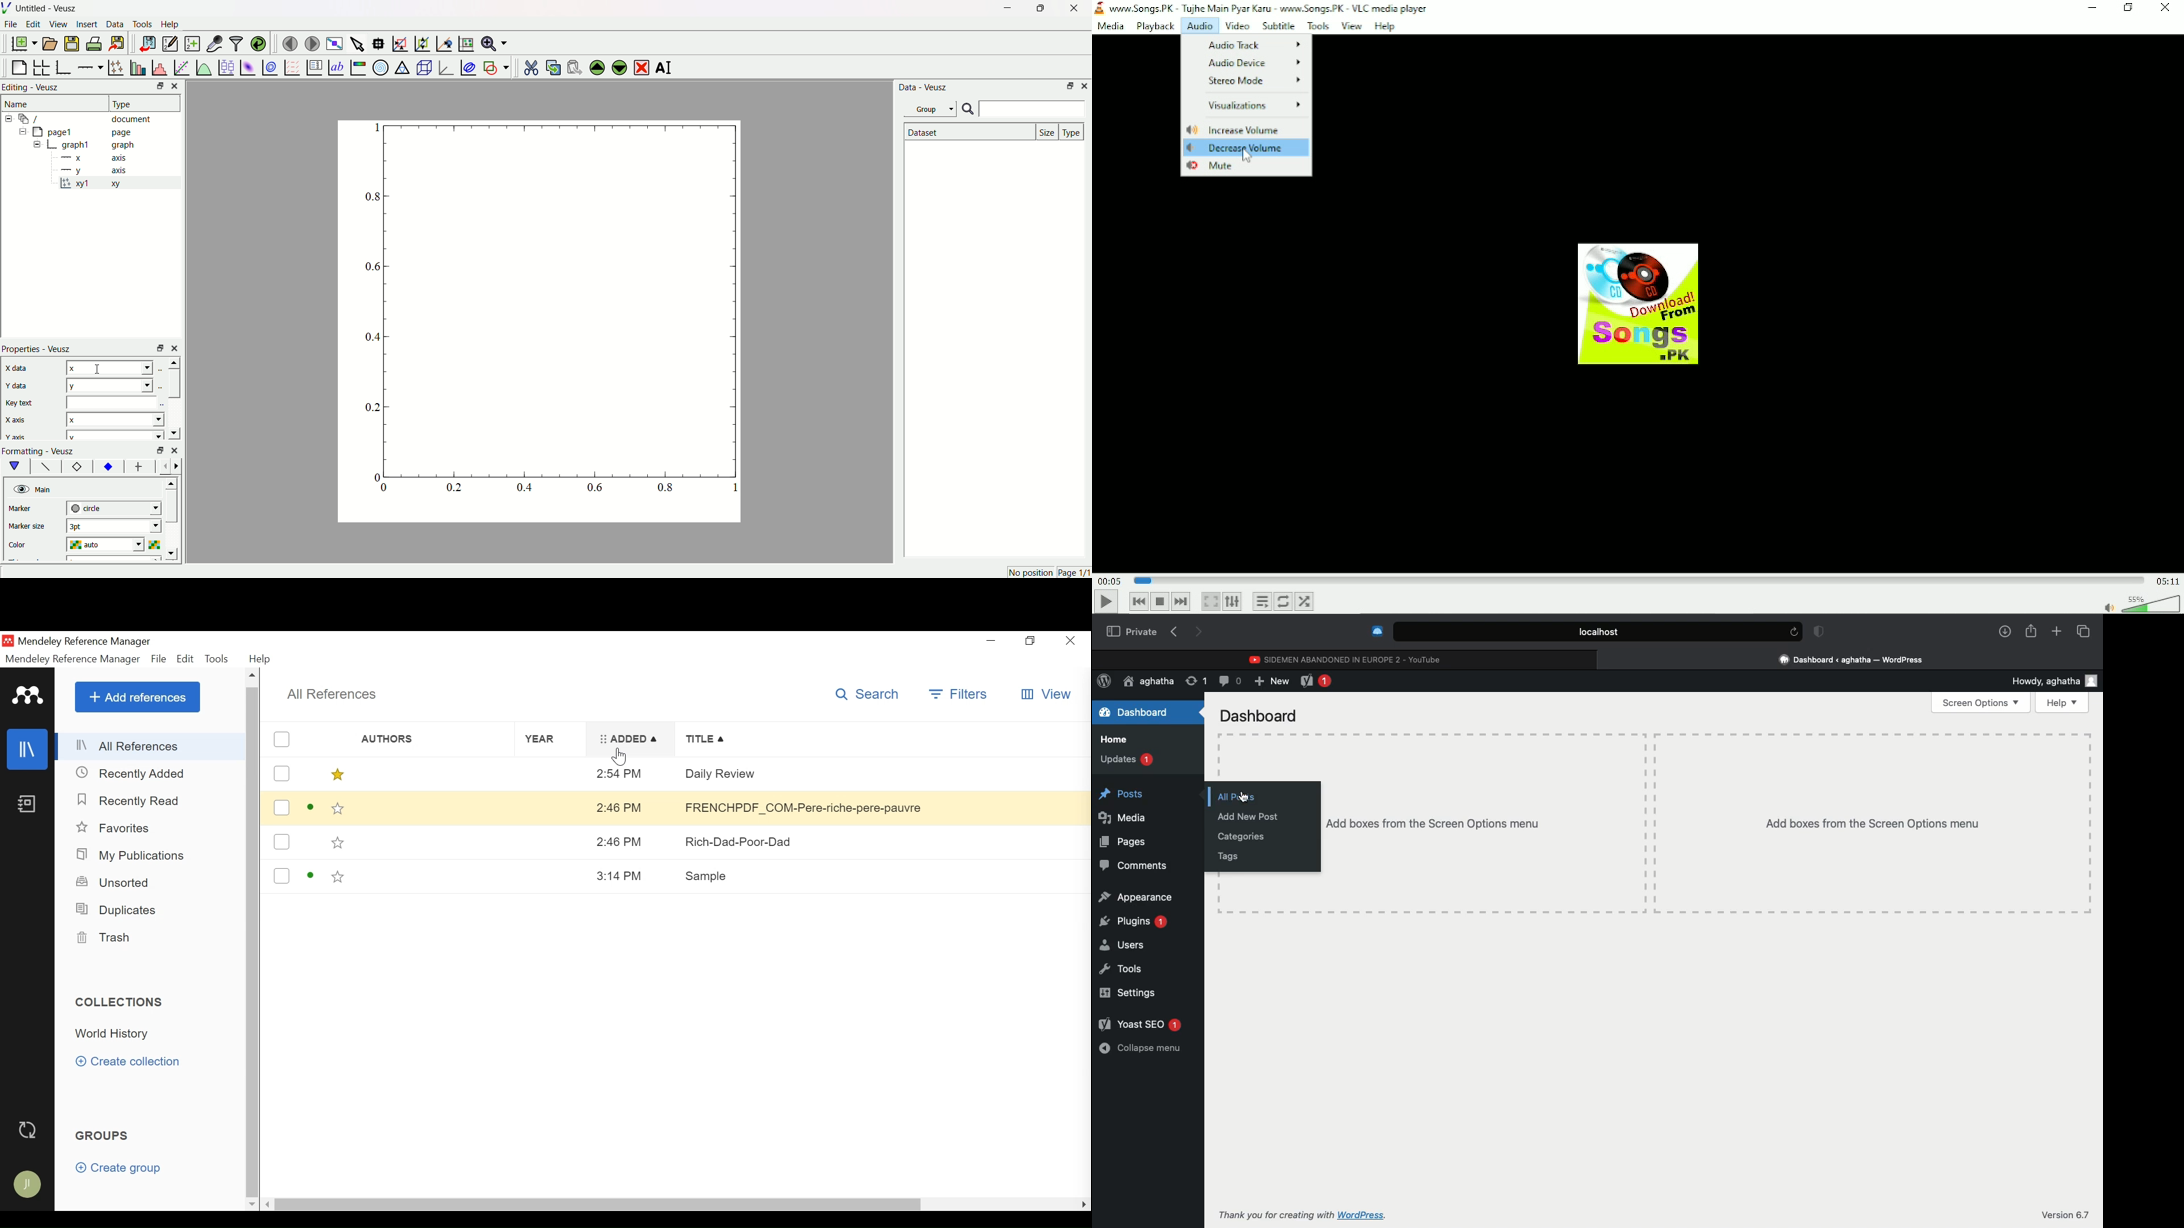 The width and height of the screenshot is (2184, 1232). I want to click on Home, so click(1114, 741).